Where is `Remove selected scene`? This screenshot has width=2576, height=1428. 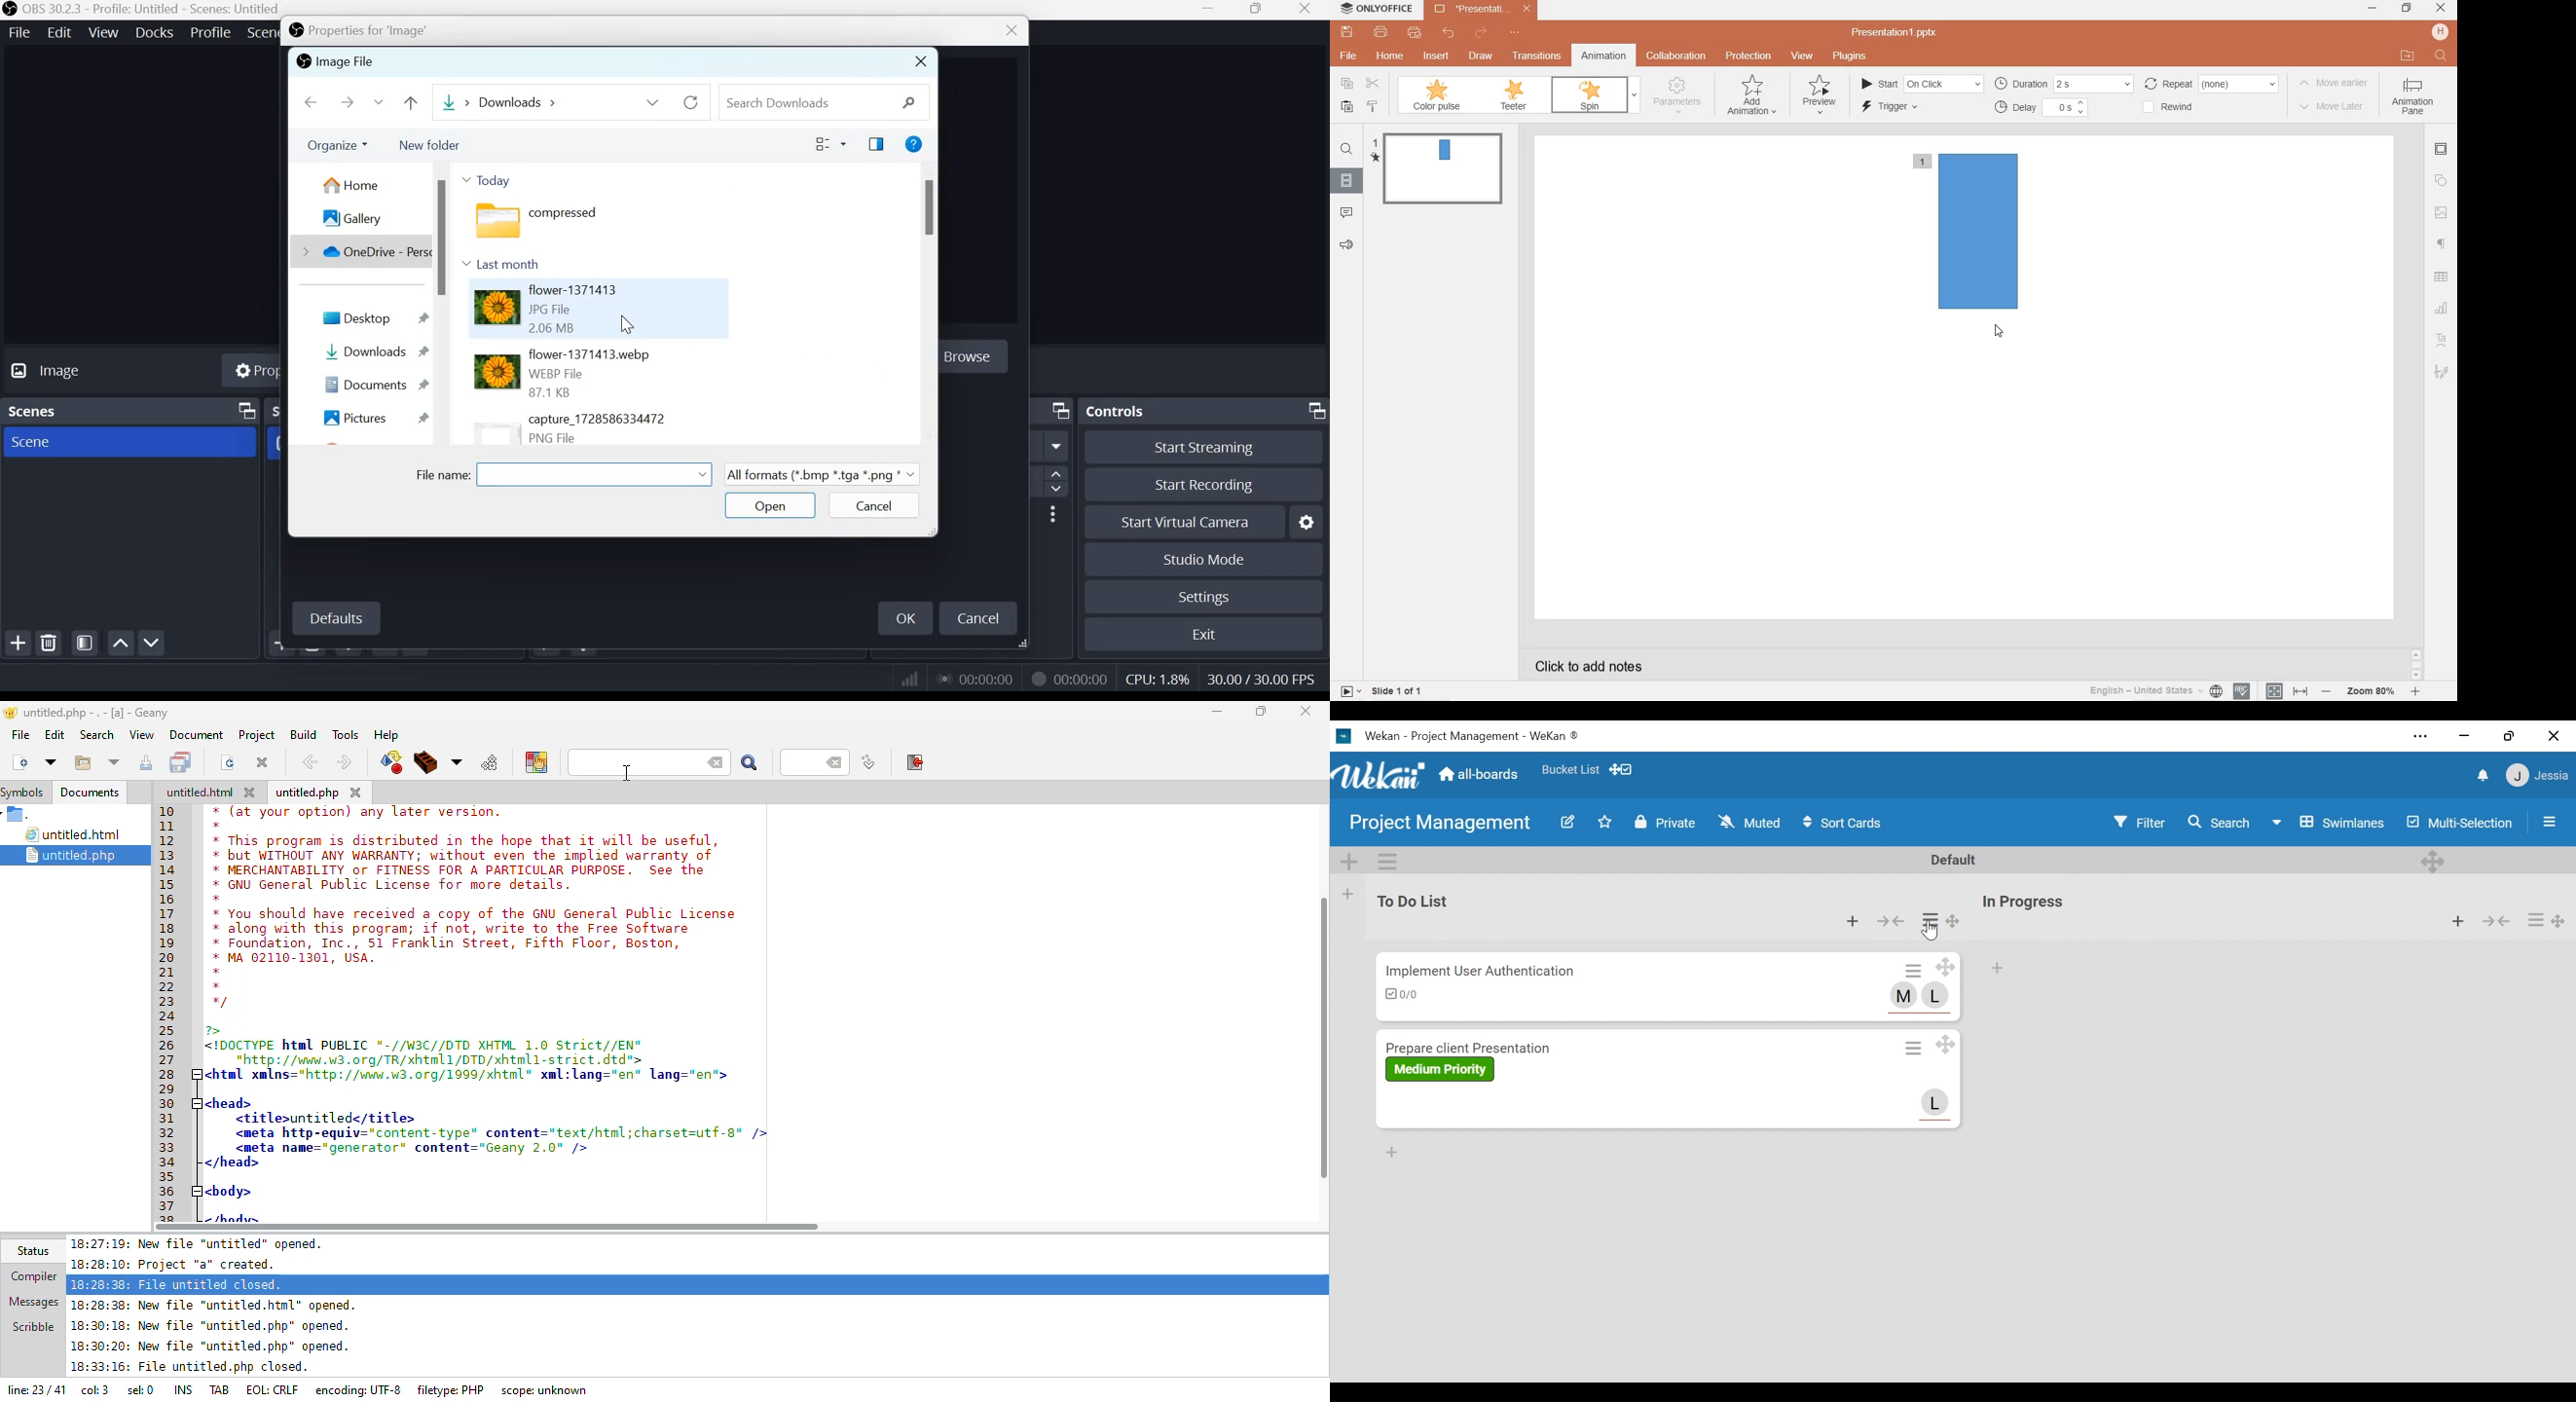 Remove selected scene is located at coordinates (51, 643).